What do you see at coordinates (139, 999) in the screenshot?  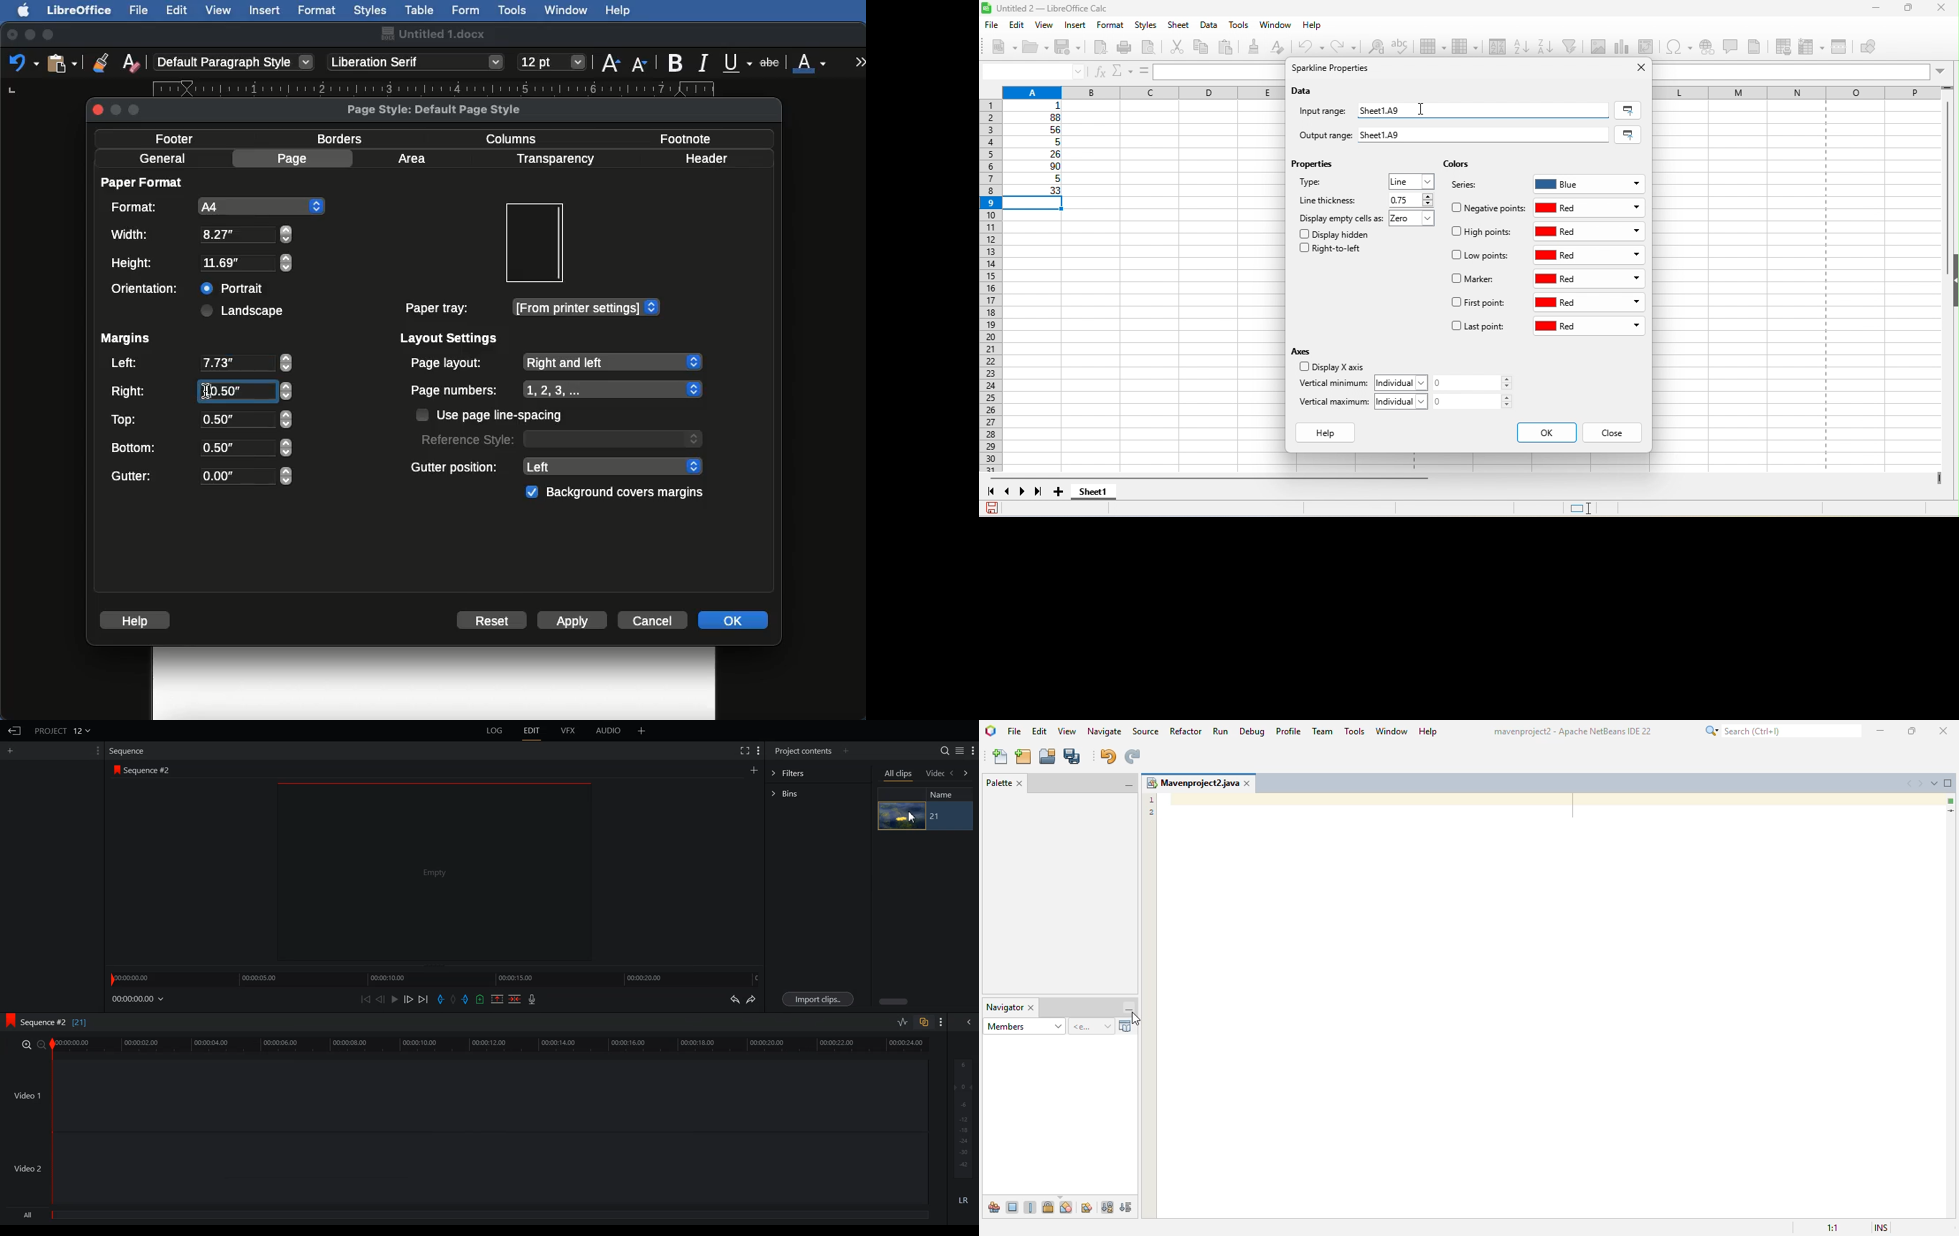 I see `File Time` at bounding box center [139, 999].